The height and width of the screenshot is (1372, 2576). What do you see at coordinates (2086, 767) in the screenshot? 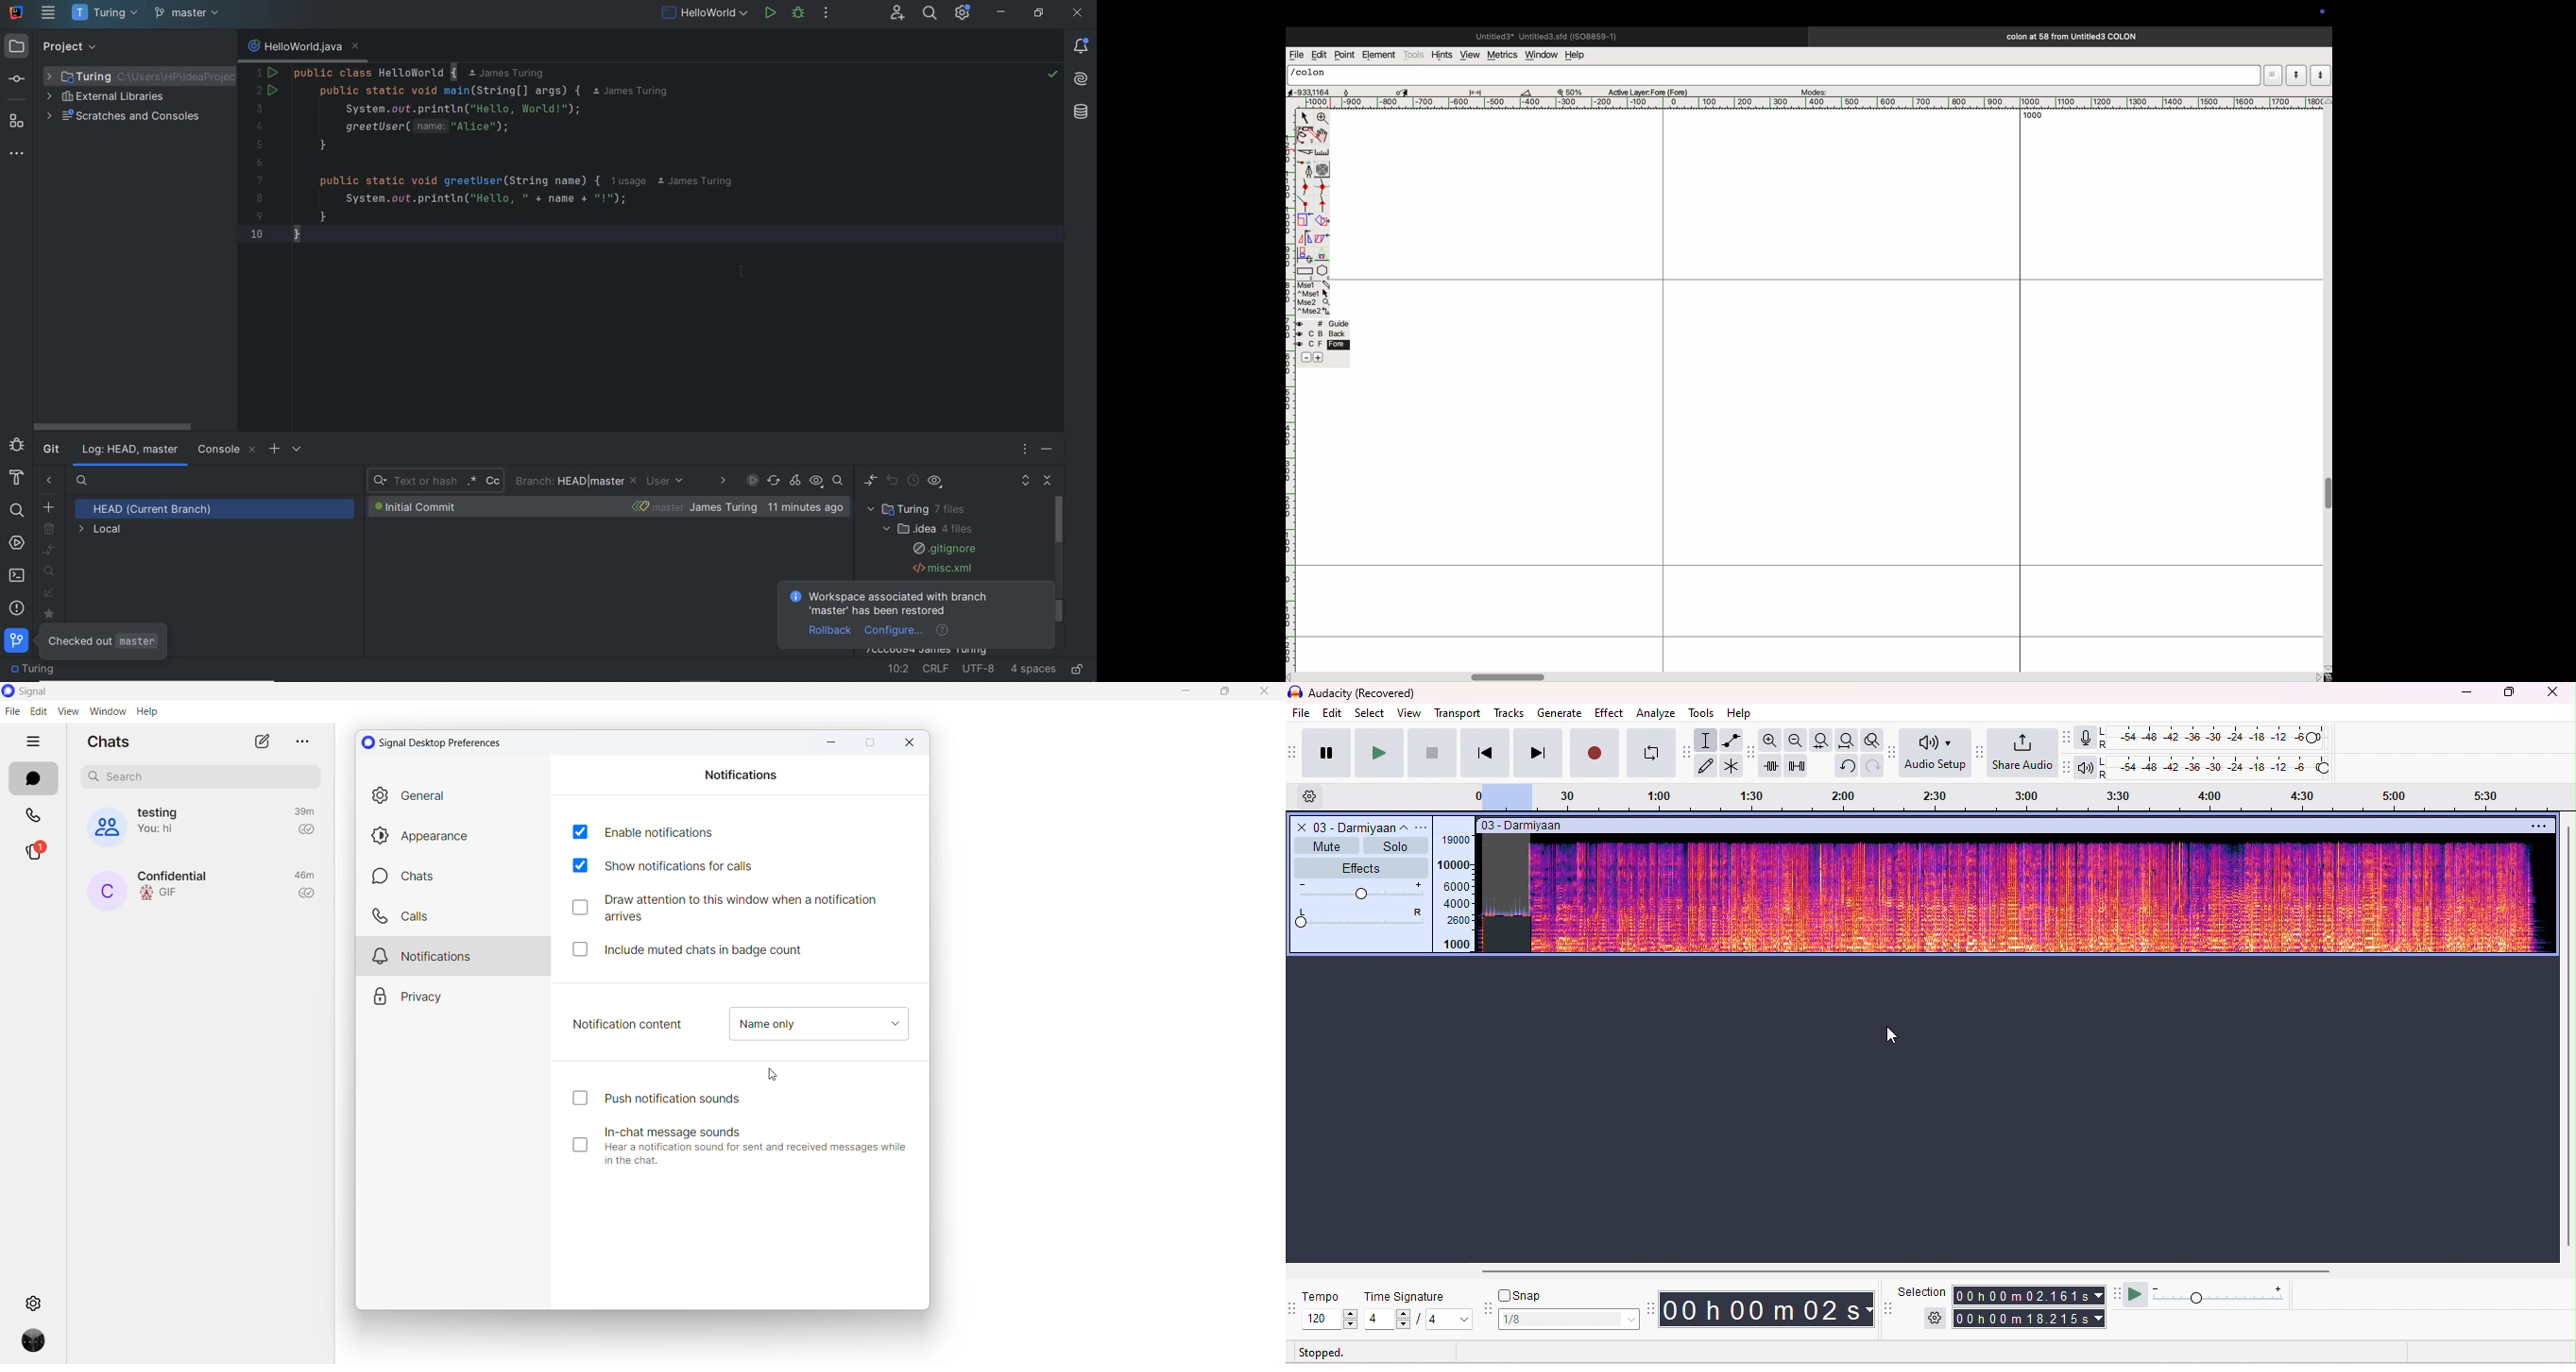
I see `playback meter` at bounding box center [2086, 767].